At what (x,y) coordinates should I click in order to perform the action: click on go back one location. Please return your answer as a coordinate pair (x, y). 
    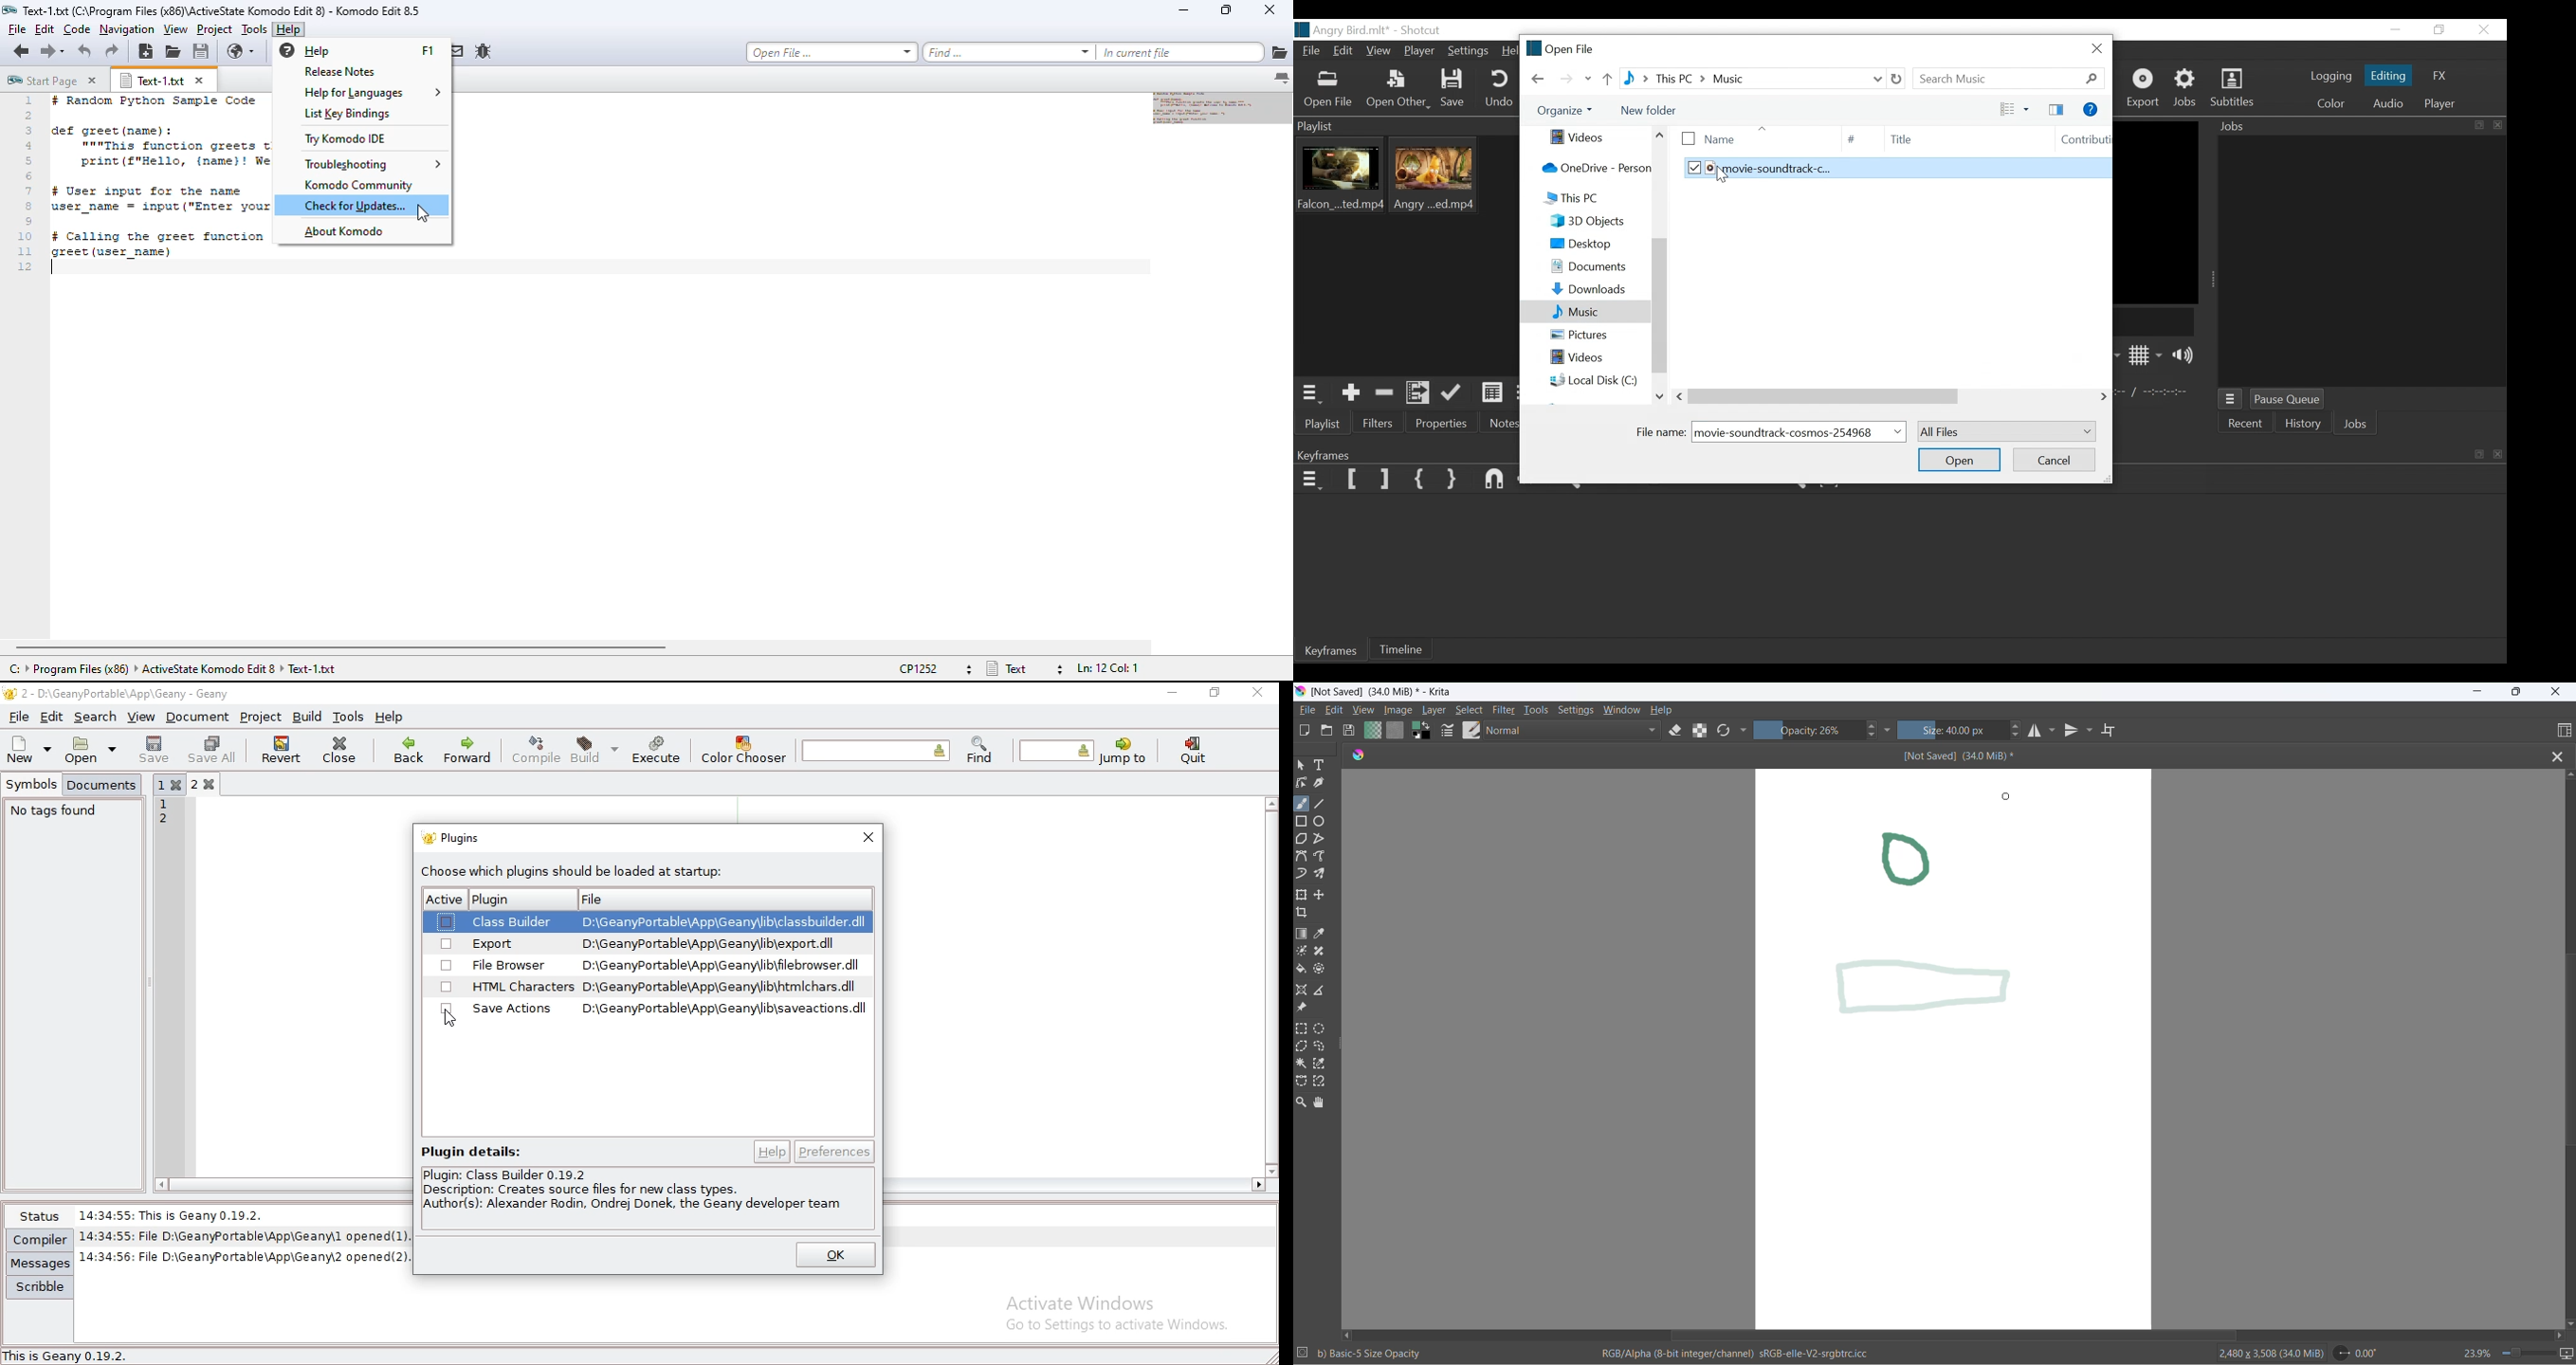
    Looking at the image, I should click on (22, 50).